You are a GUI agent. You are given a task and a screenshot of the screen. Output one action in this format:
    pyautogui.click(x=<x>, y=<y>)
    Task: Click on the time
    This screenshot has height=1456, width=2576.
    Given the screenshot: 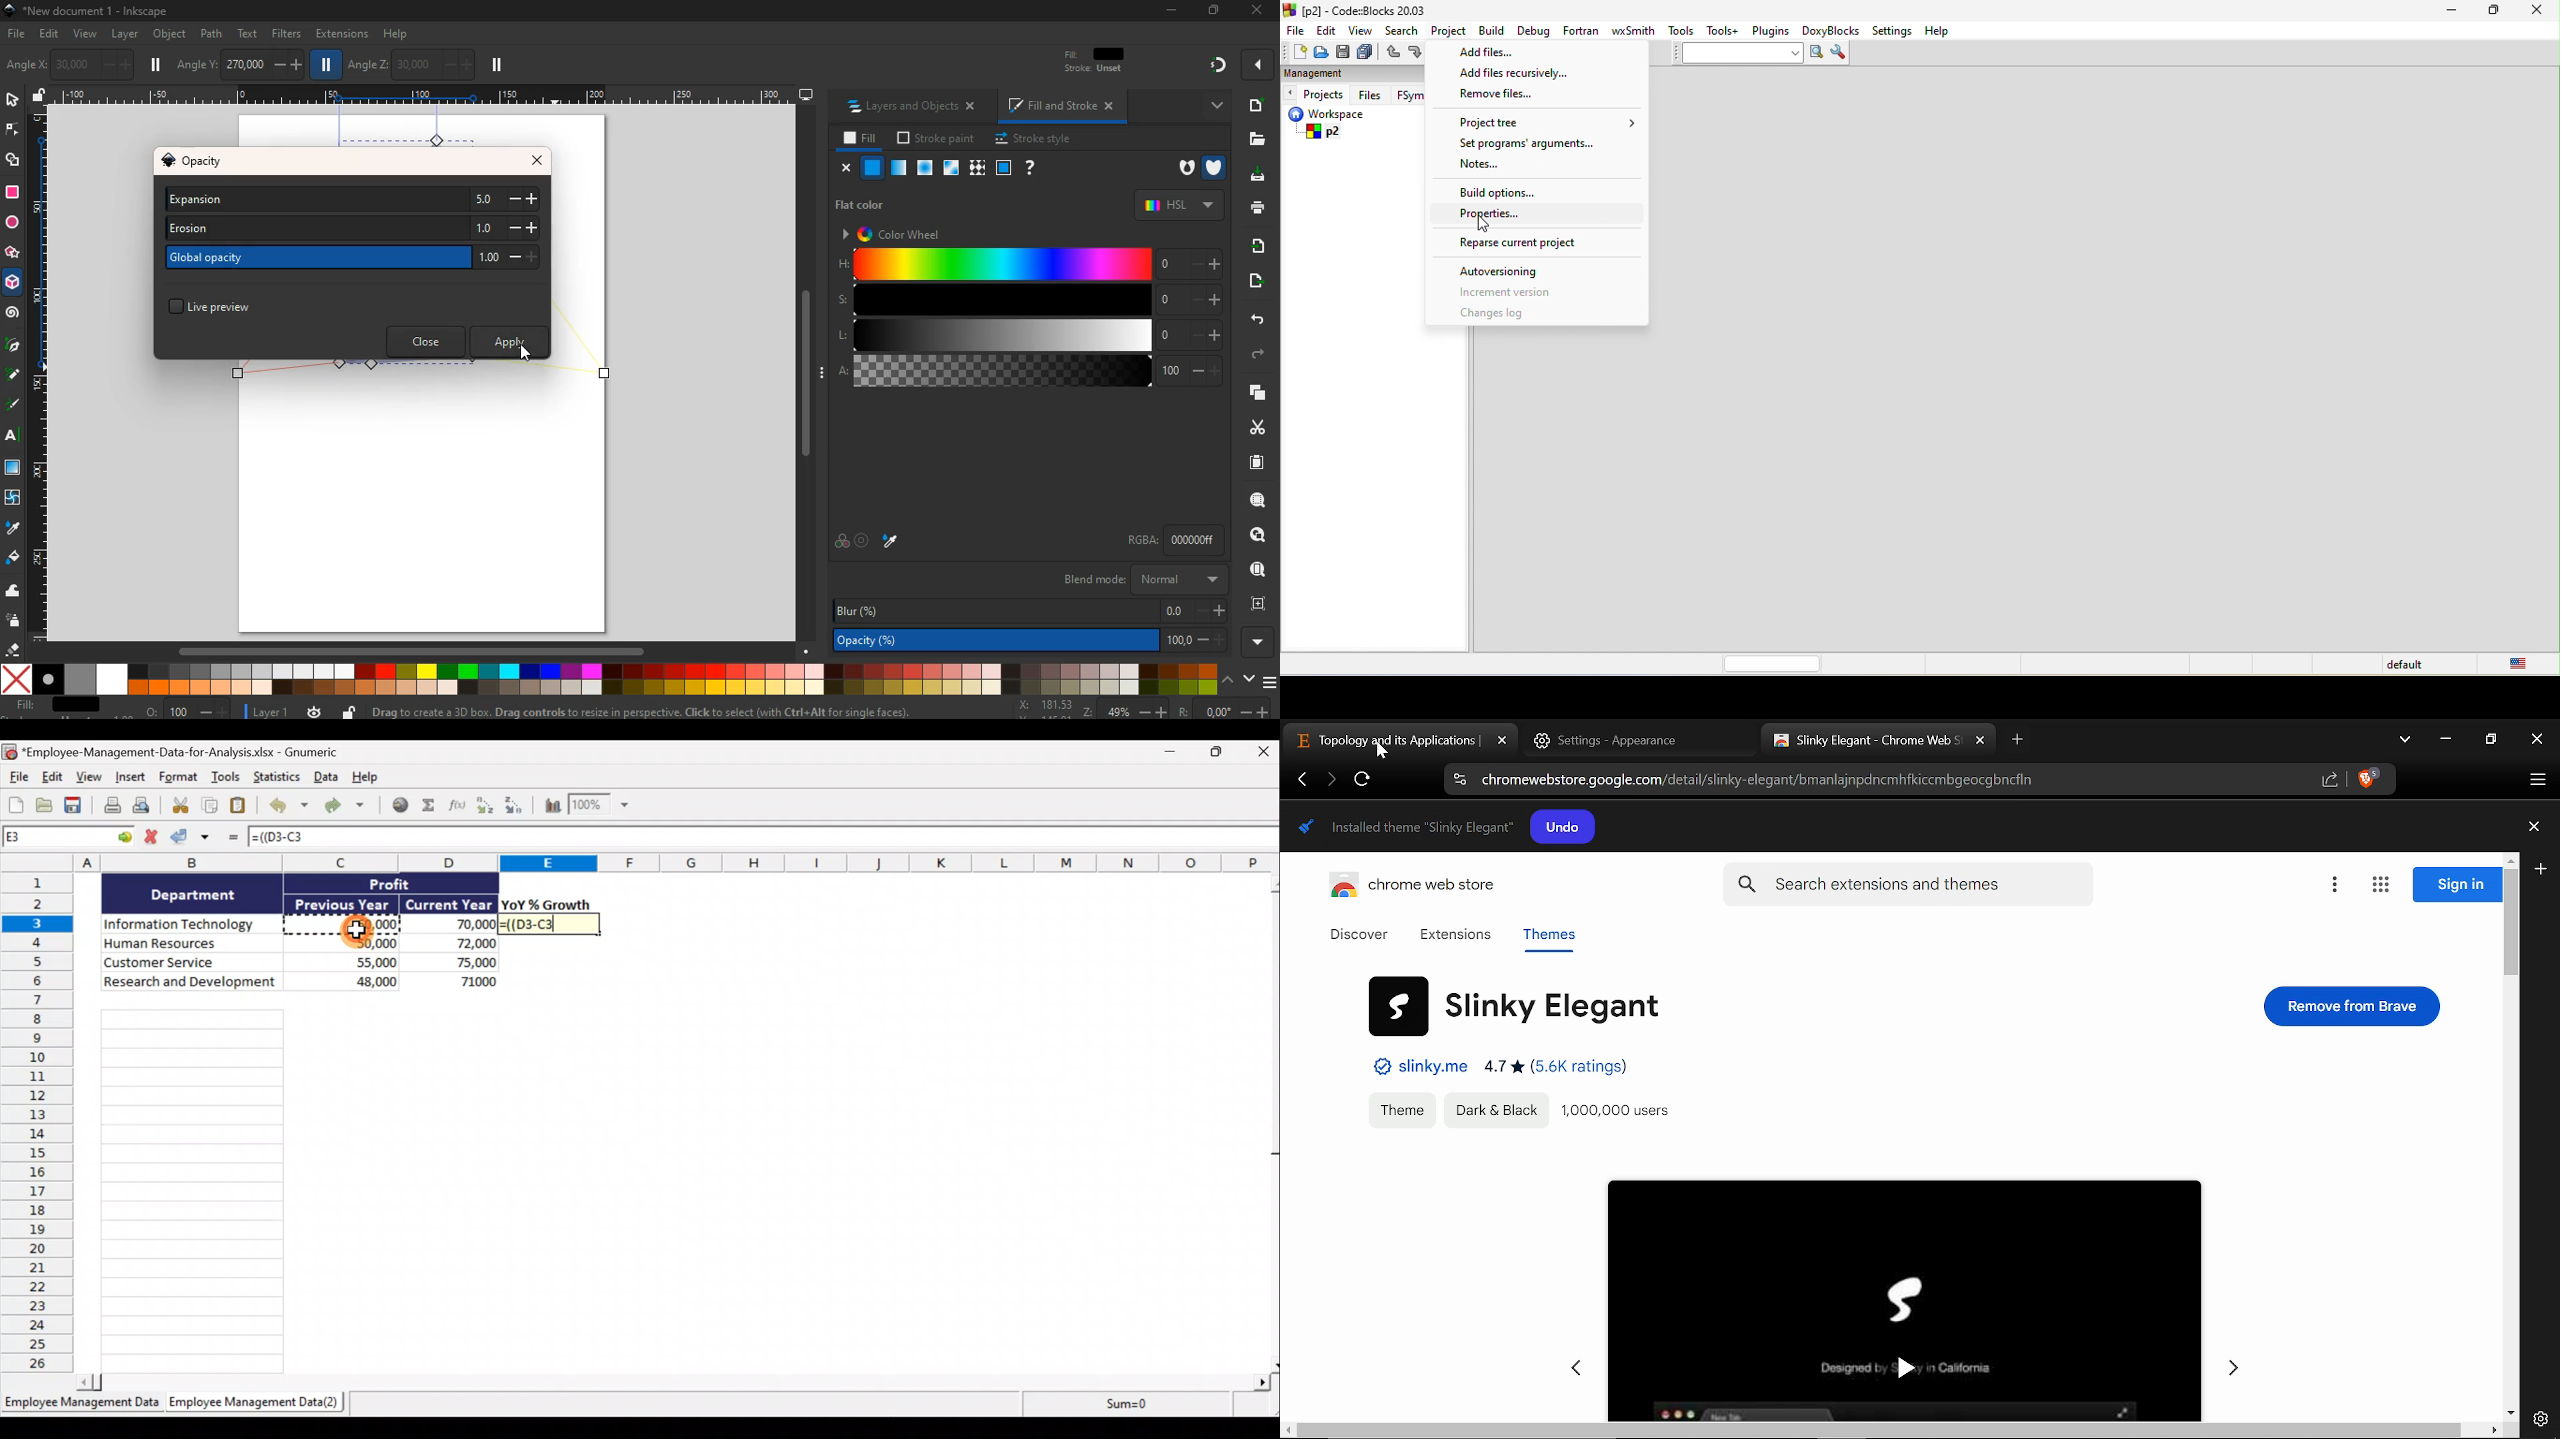 What is the action you would take?
    pyautogui.click(x=313, y=712)
    